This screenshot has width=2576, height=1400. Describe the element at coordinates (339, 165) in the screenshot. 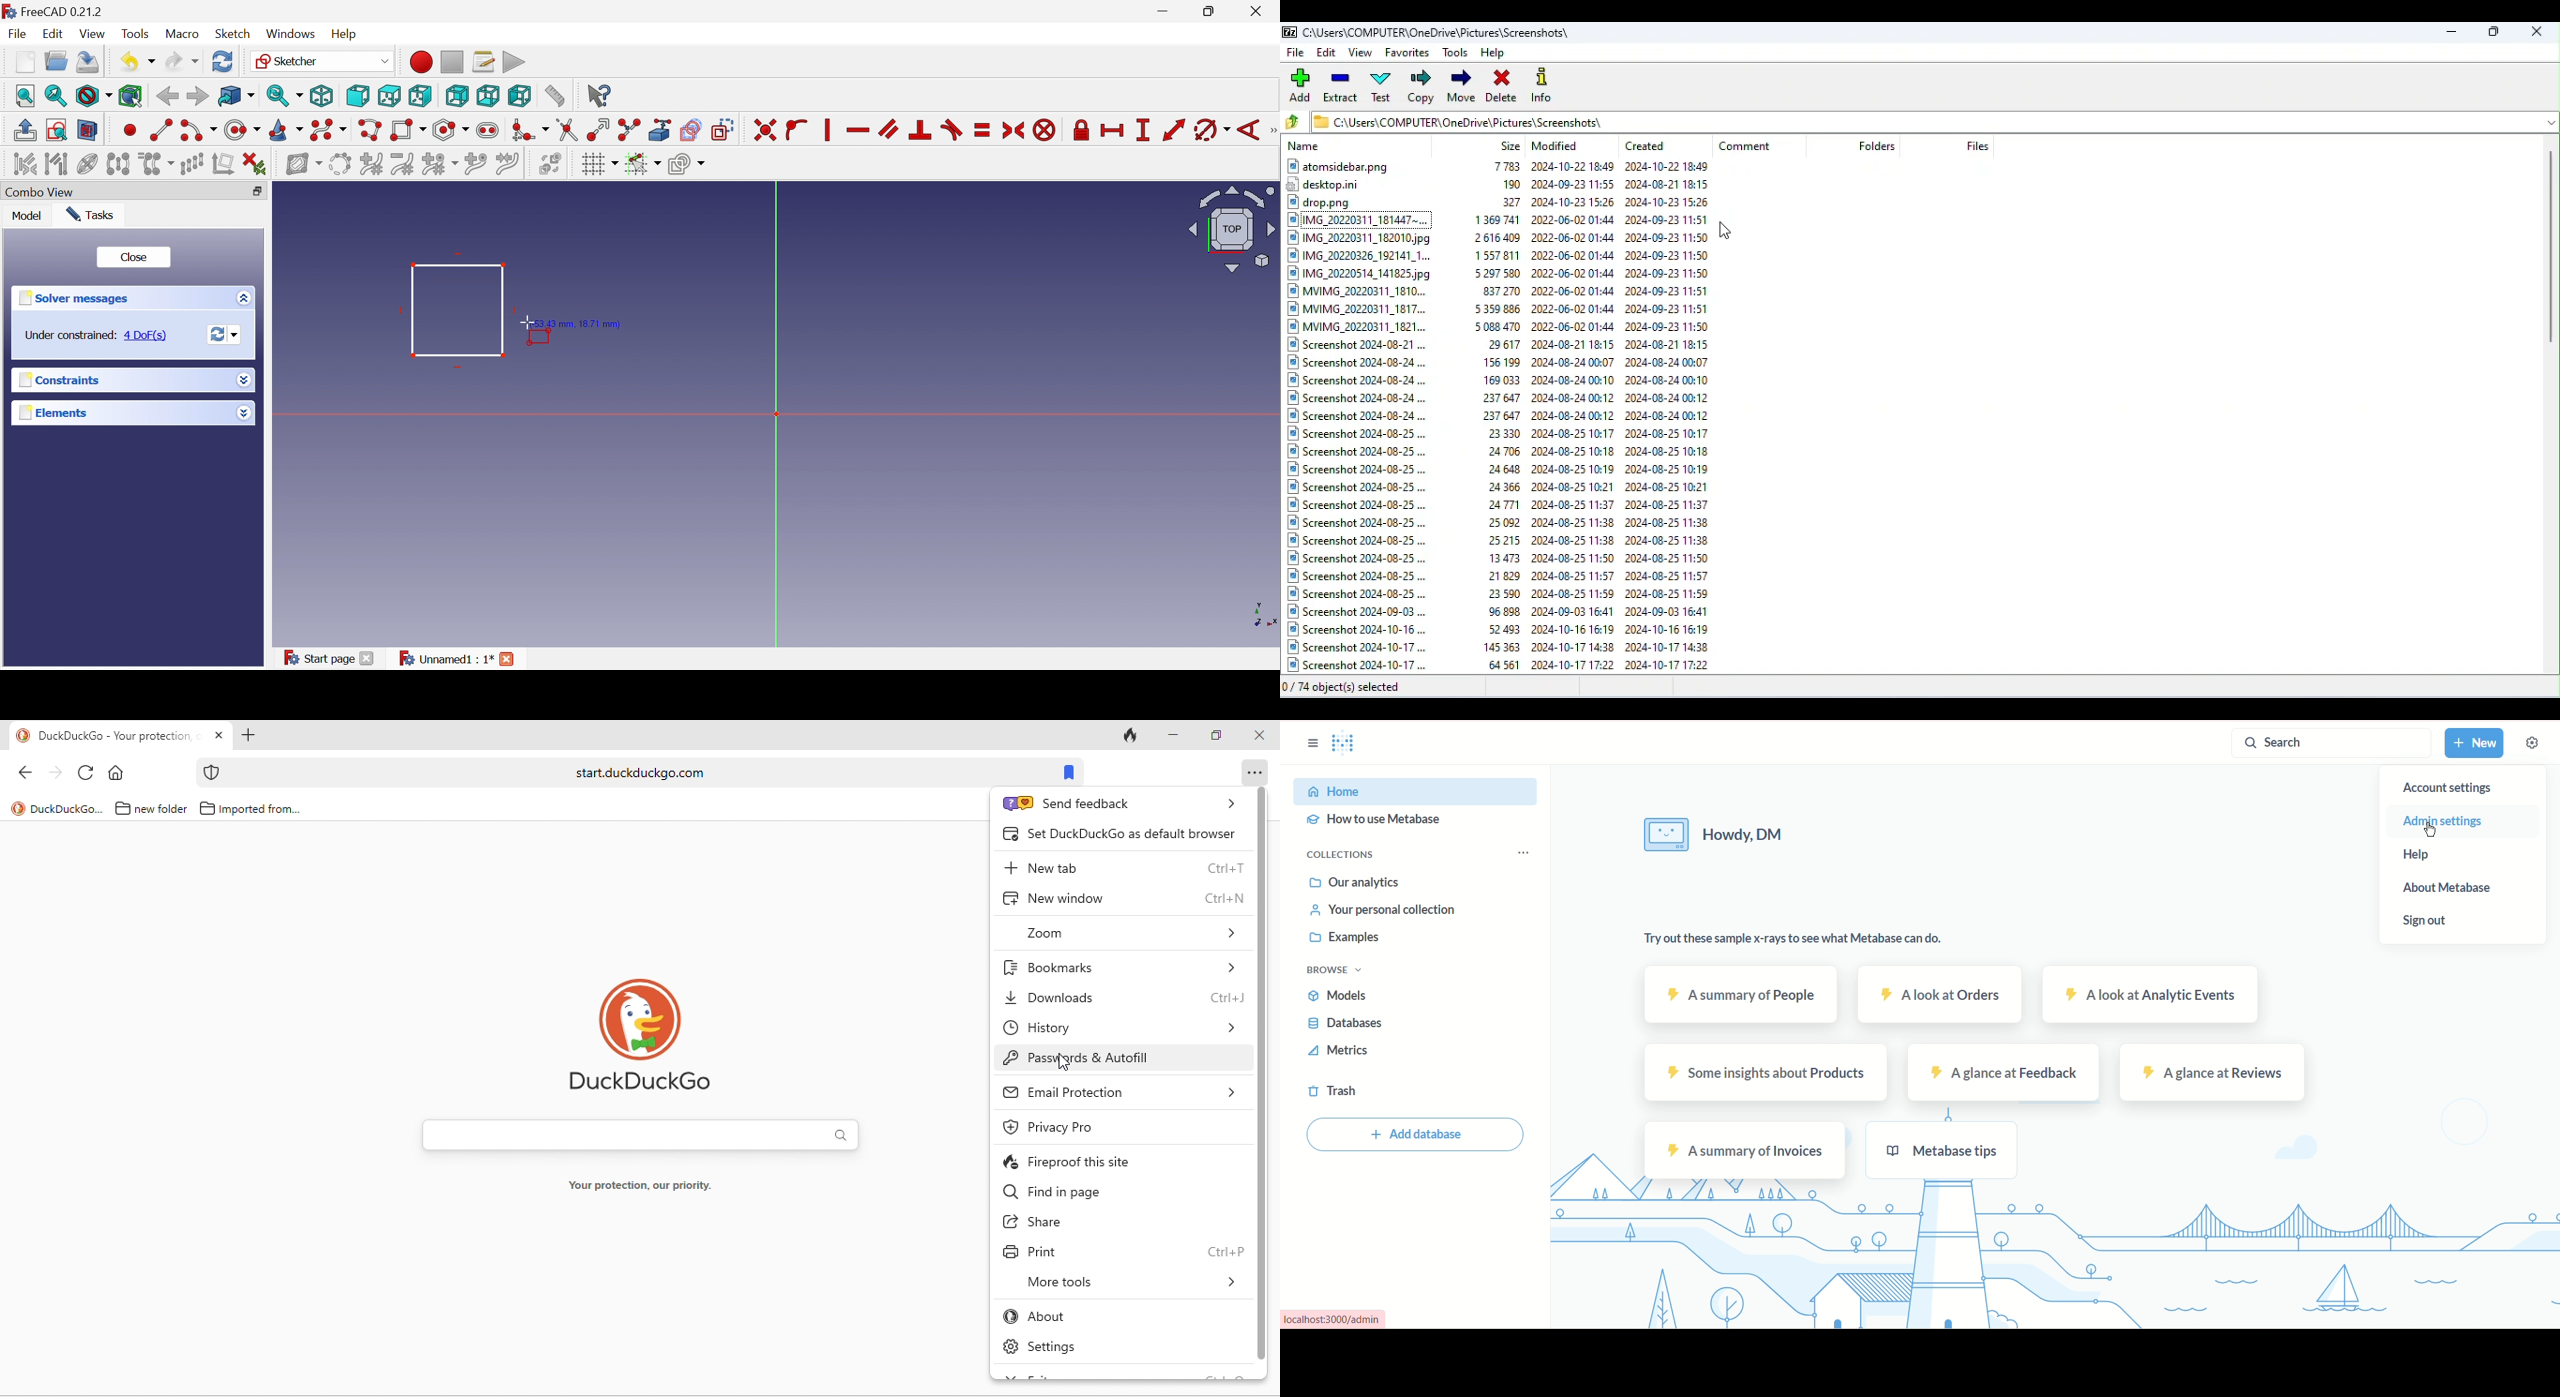

I see `Convert geometry to B-spline` at that location.